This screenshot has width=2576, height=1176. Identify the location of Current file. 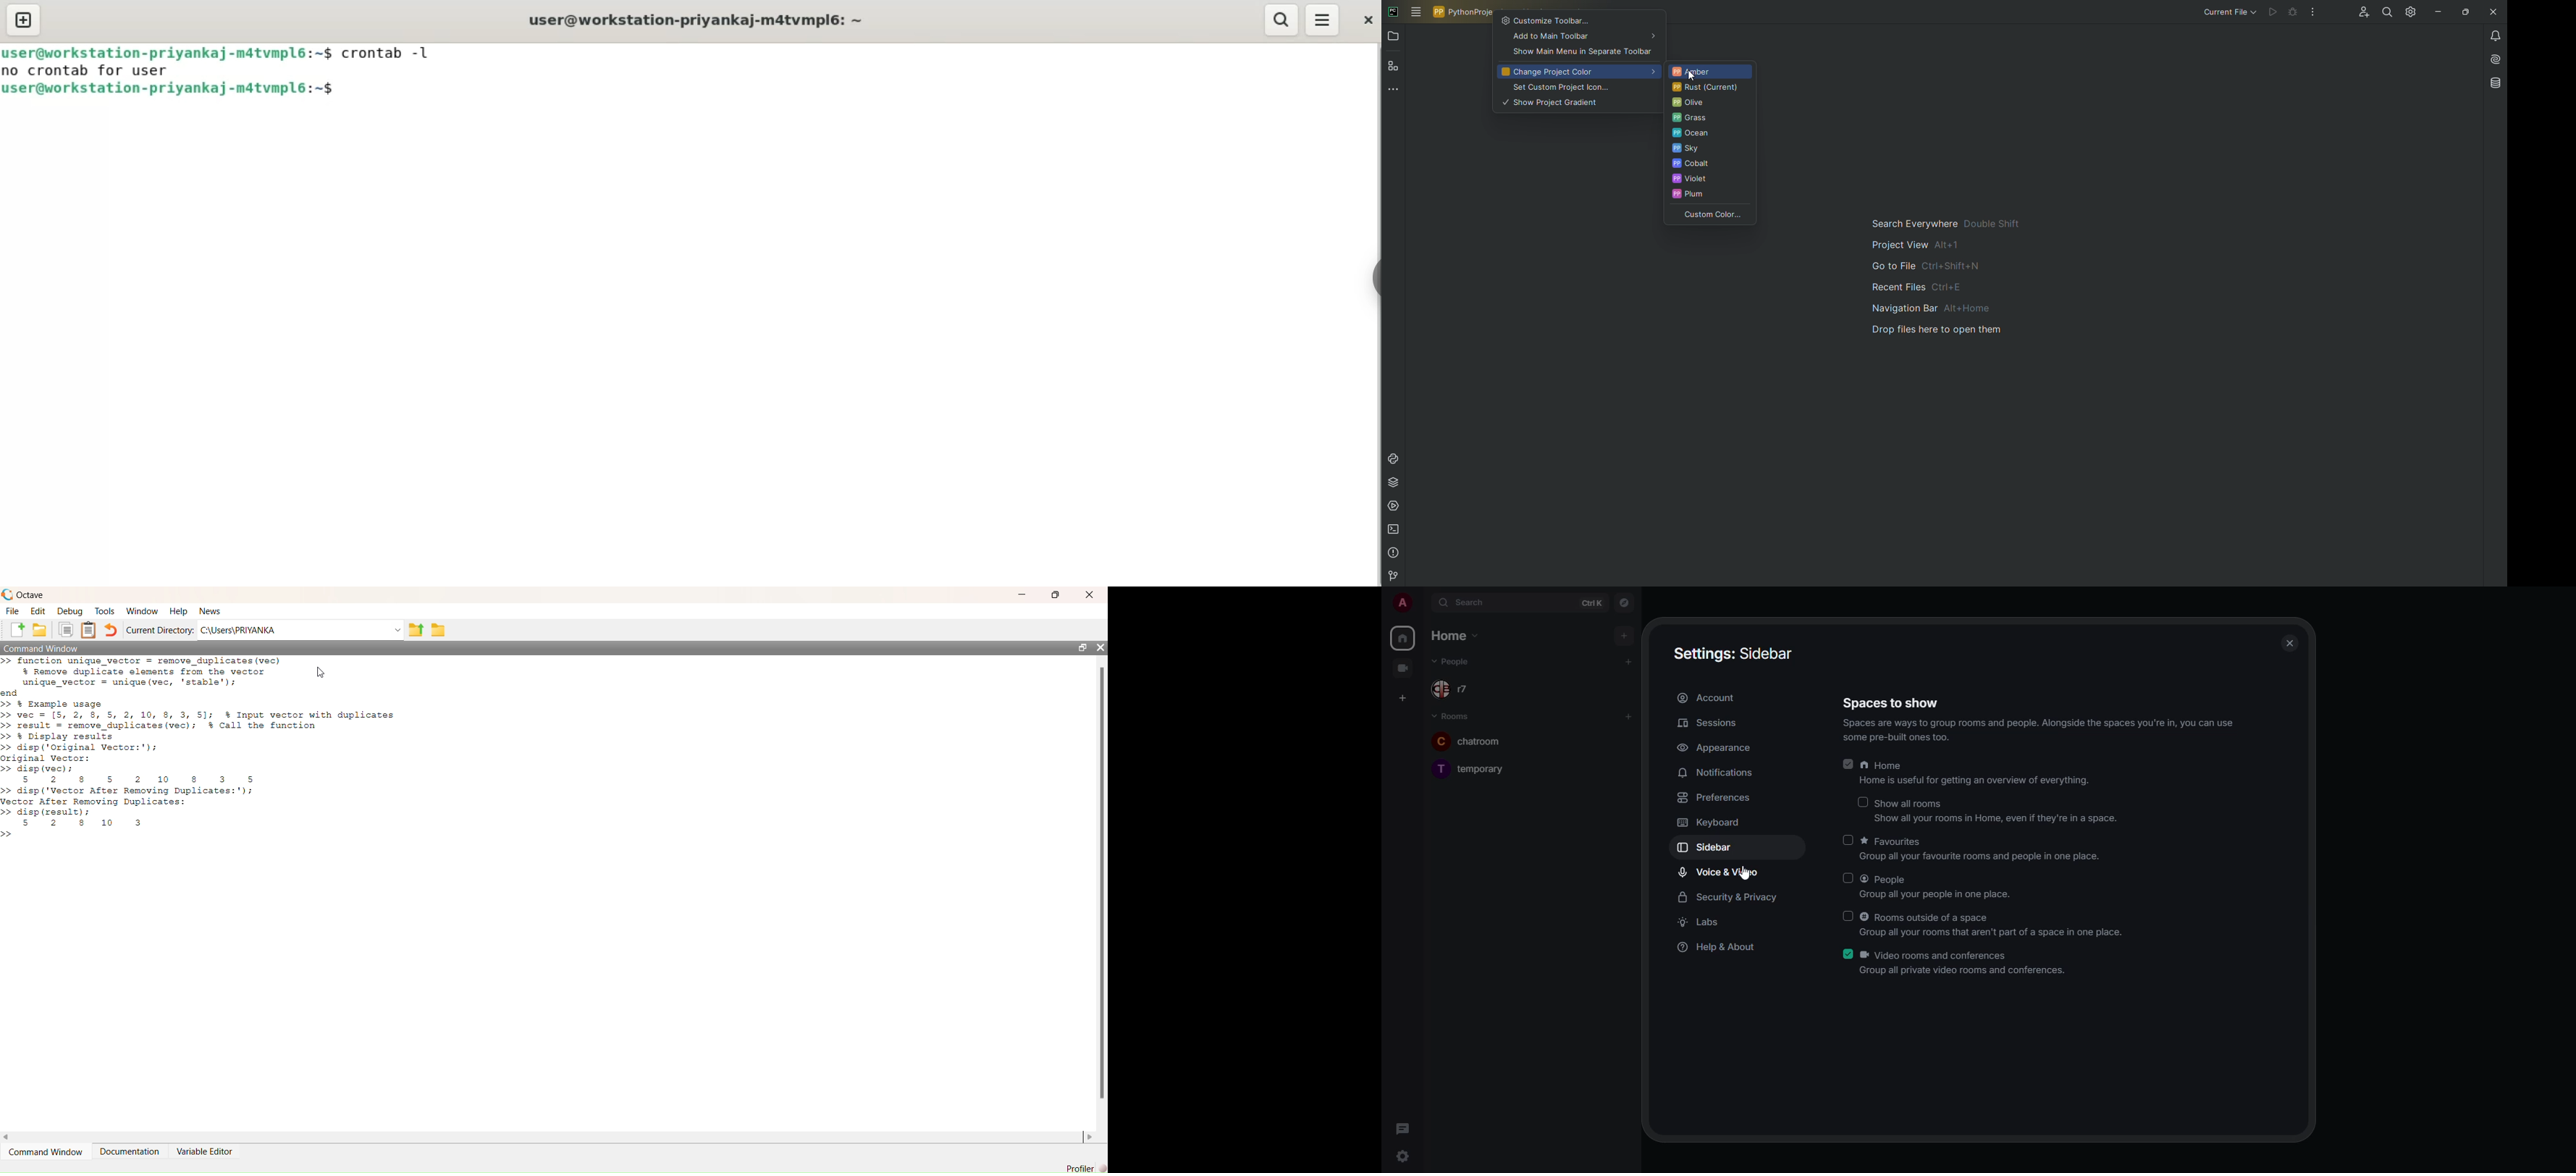
(2229, 13).